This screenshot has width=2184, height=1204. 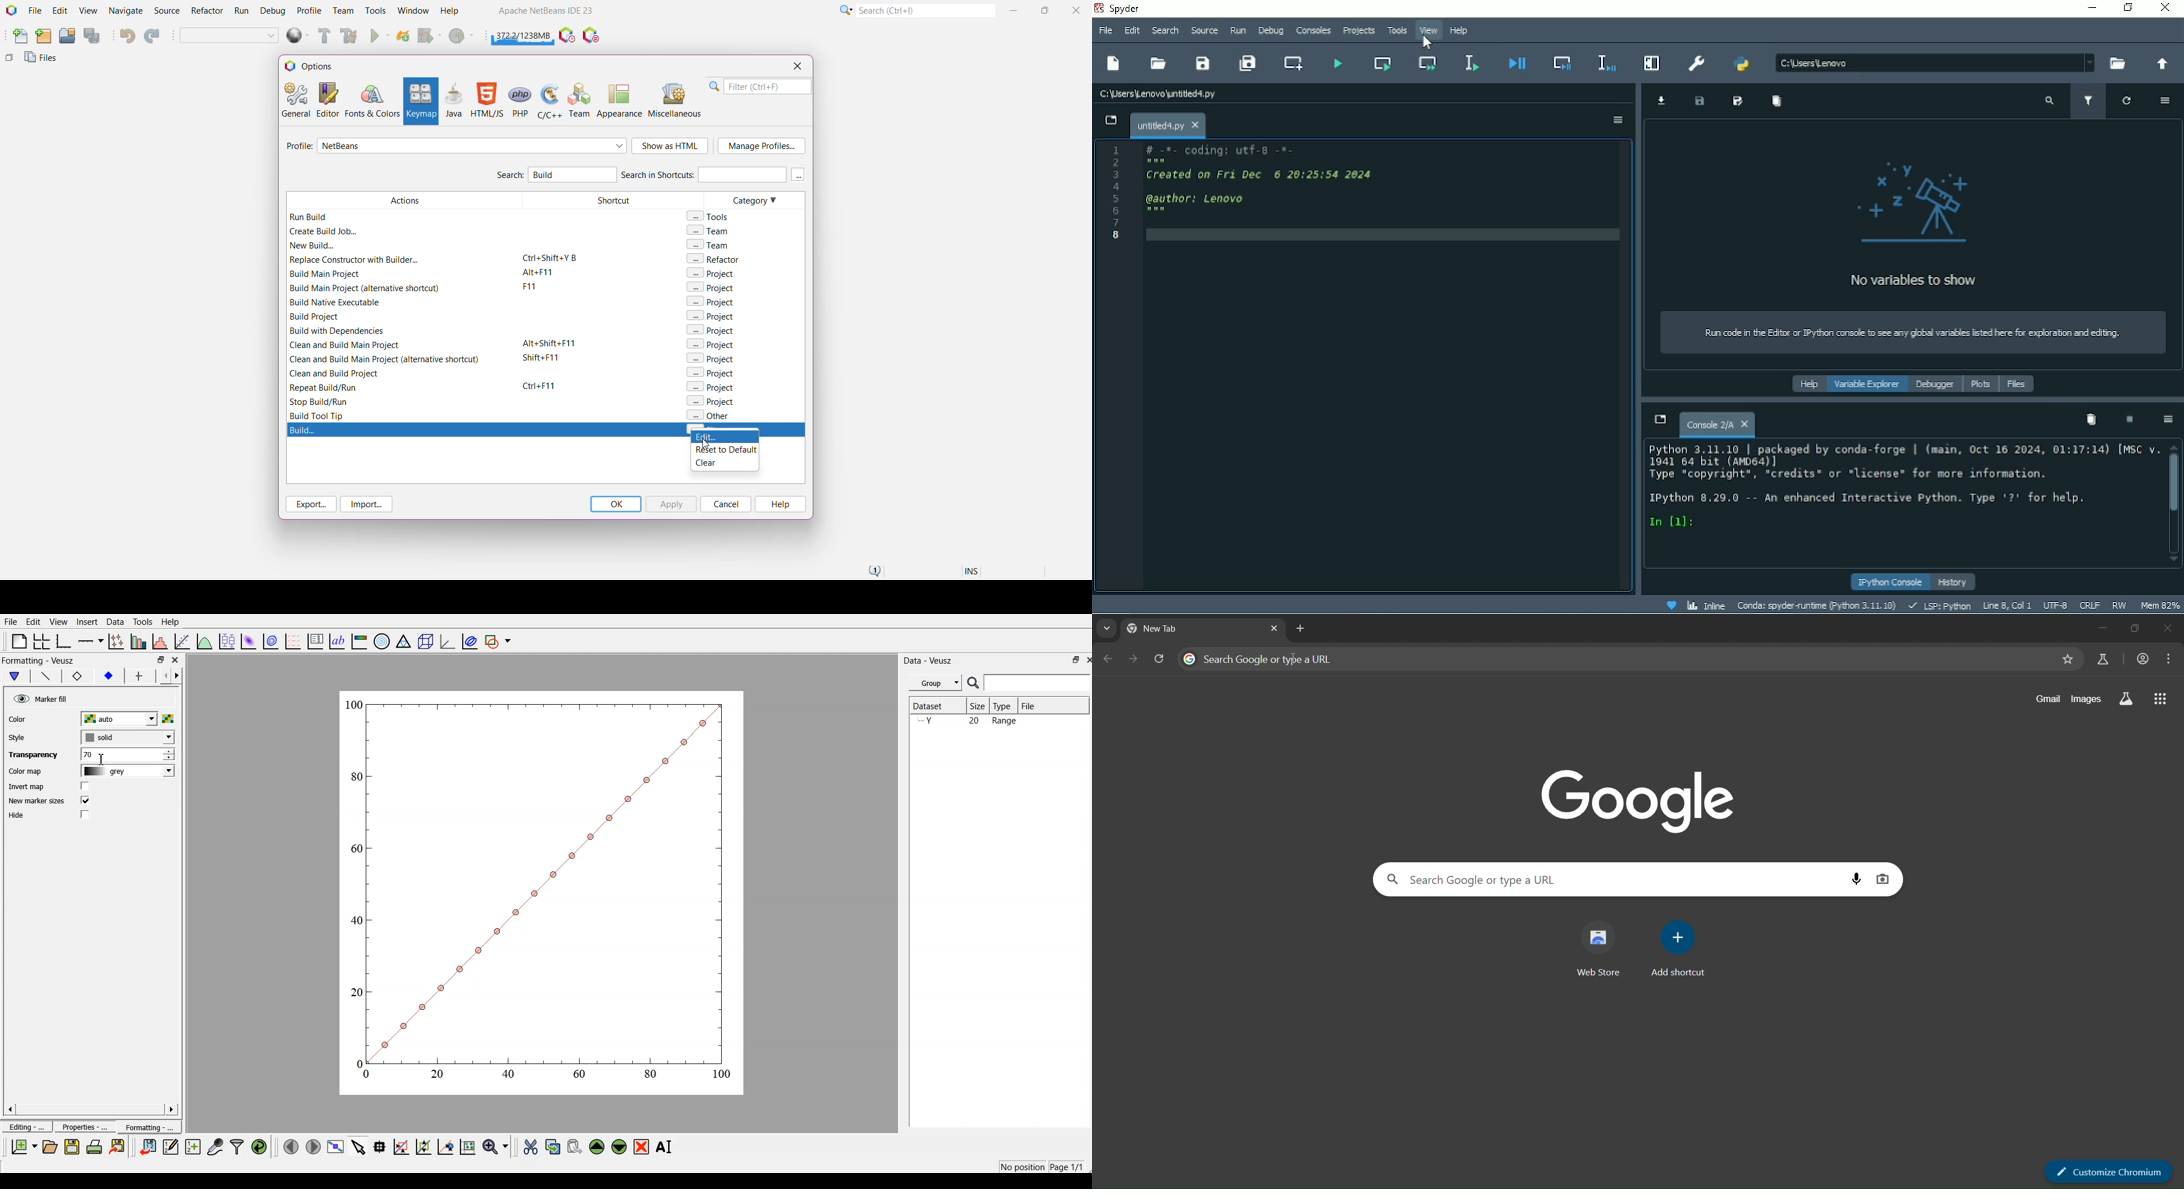 I want to click on Run code in the editor or IPython console to see any global variables listed here for exploration and editing., so click(x=1915, y=332).